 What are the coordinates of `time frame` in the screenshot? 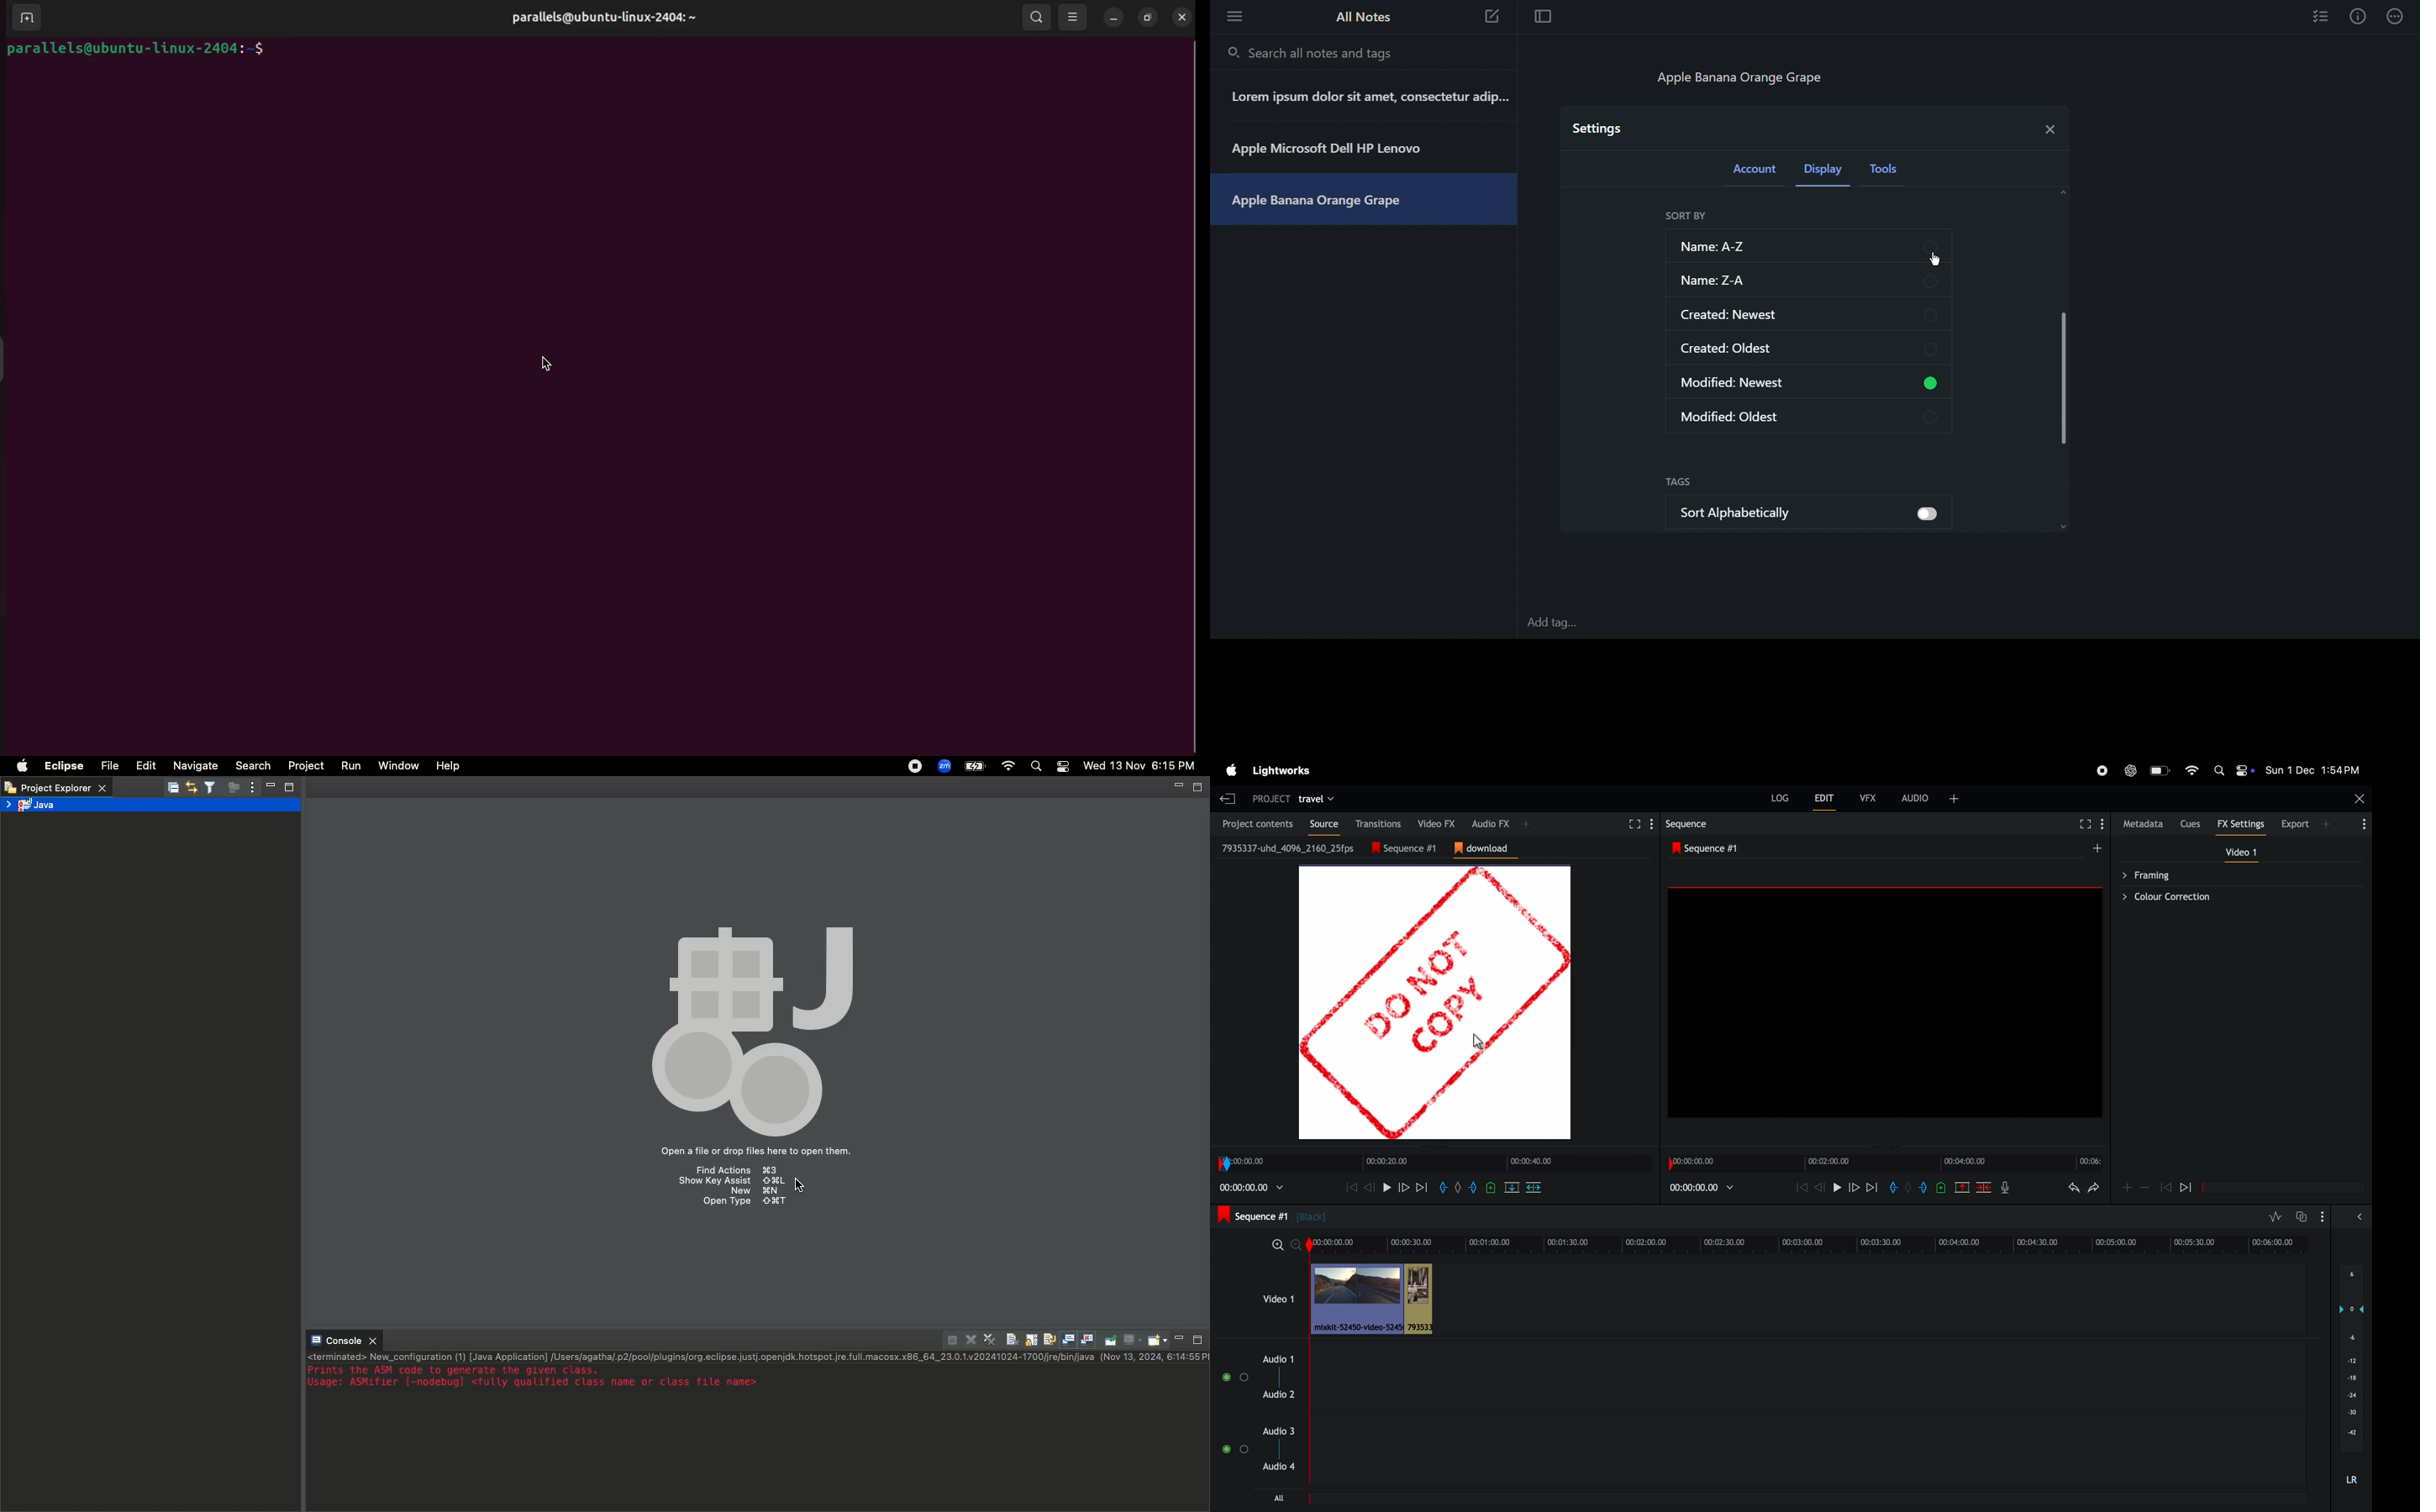 It's located at (1886, 1163).